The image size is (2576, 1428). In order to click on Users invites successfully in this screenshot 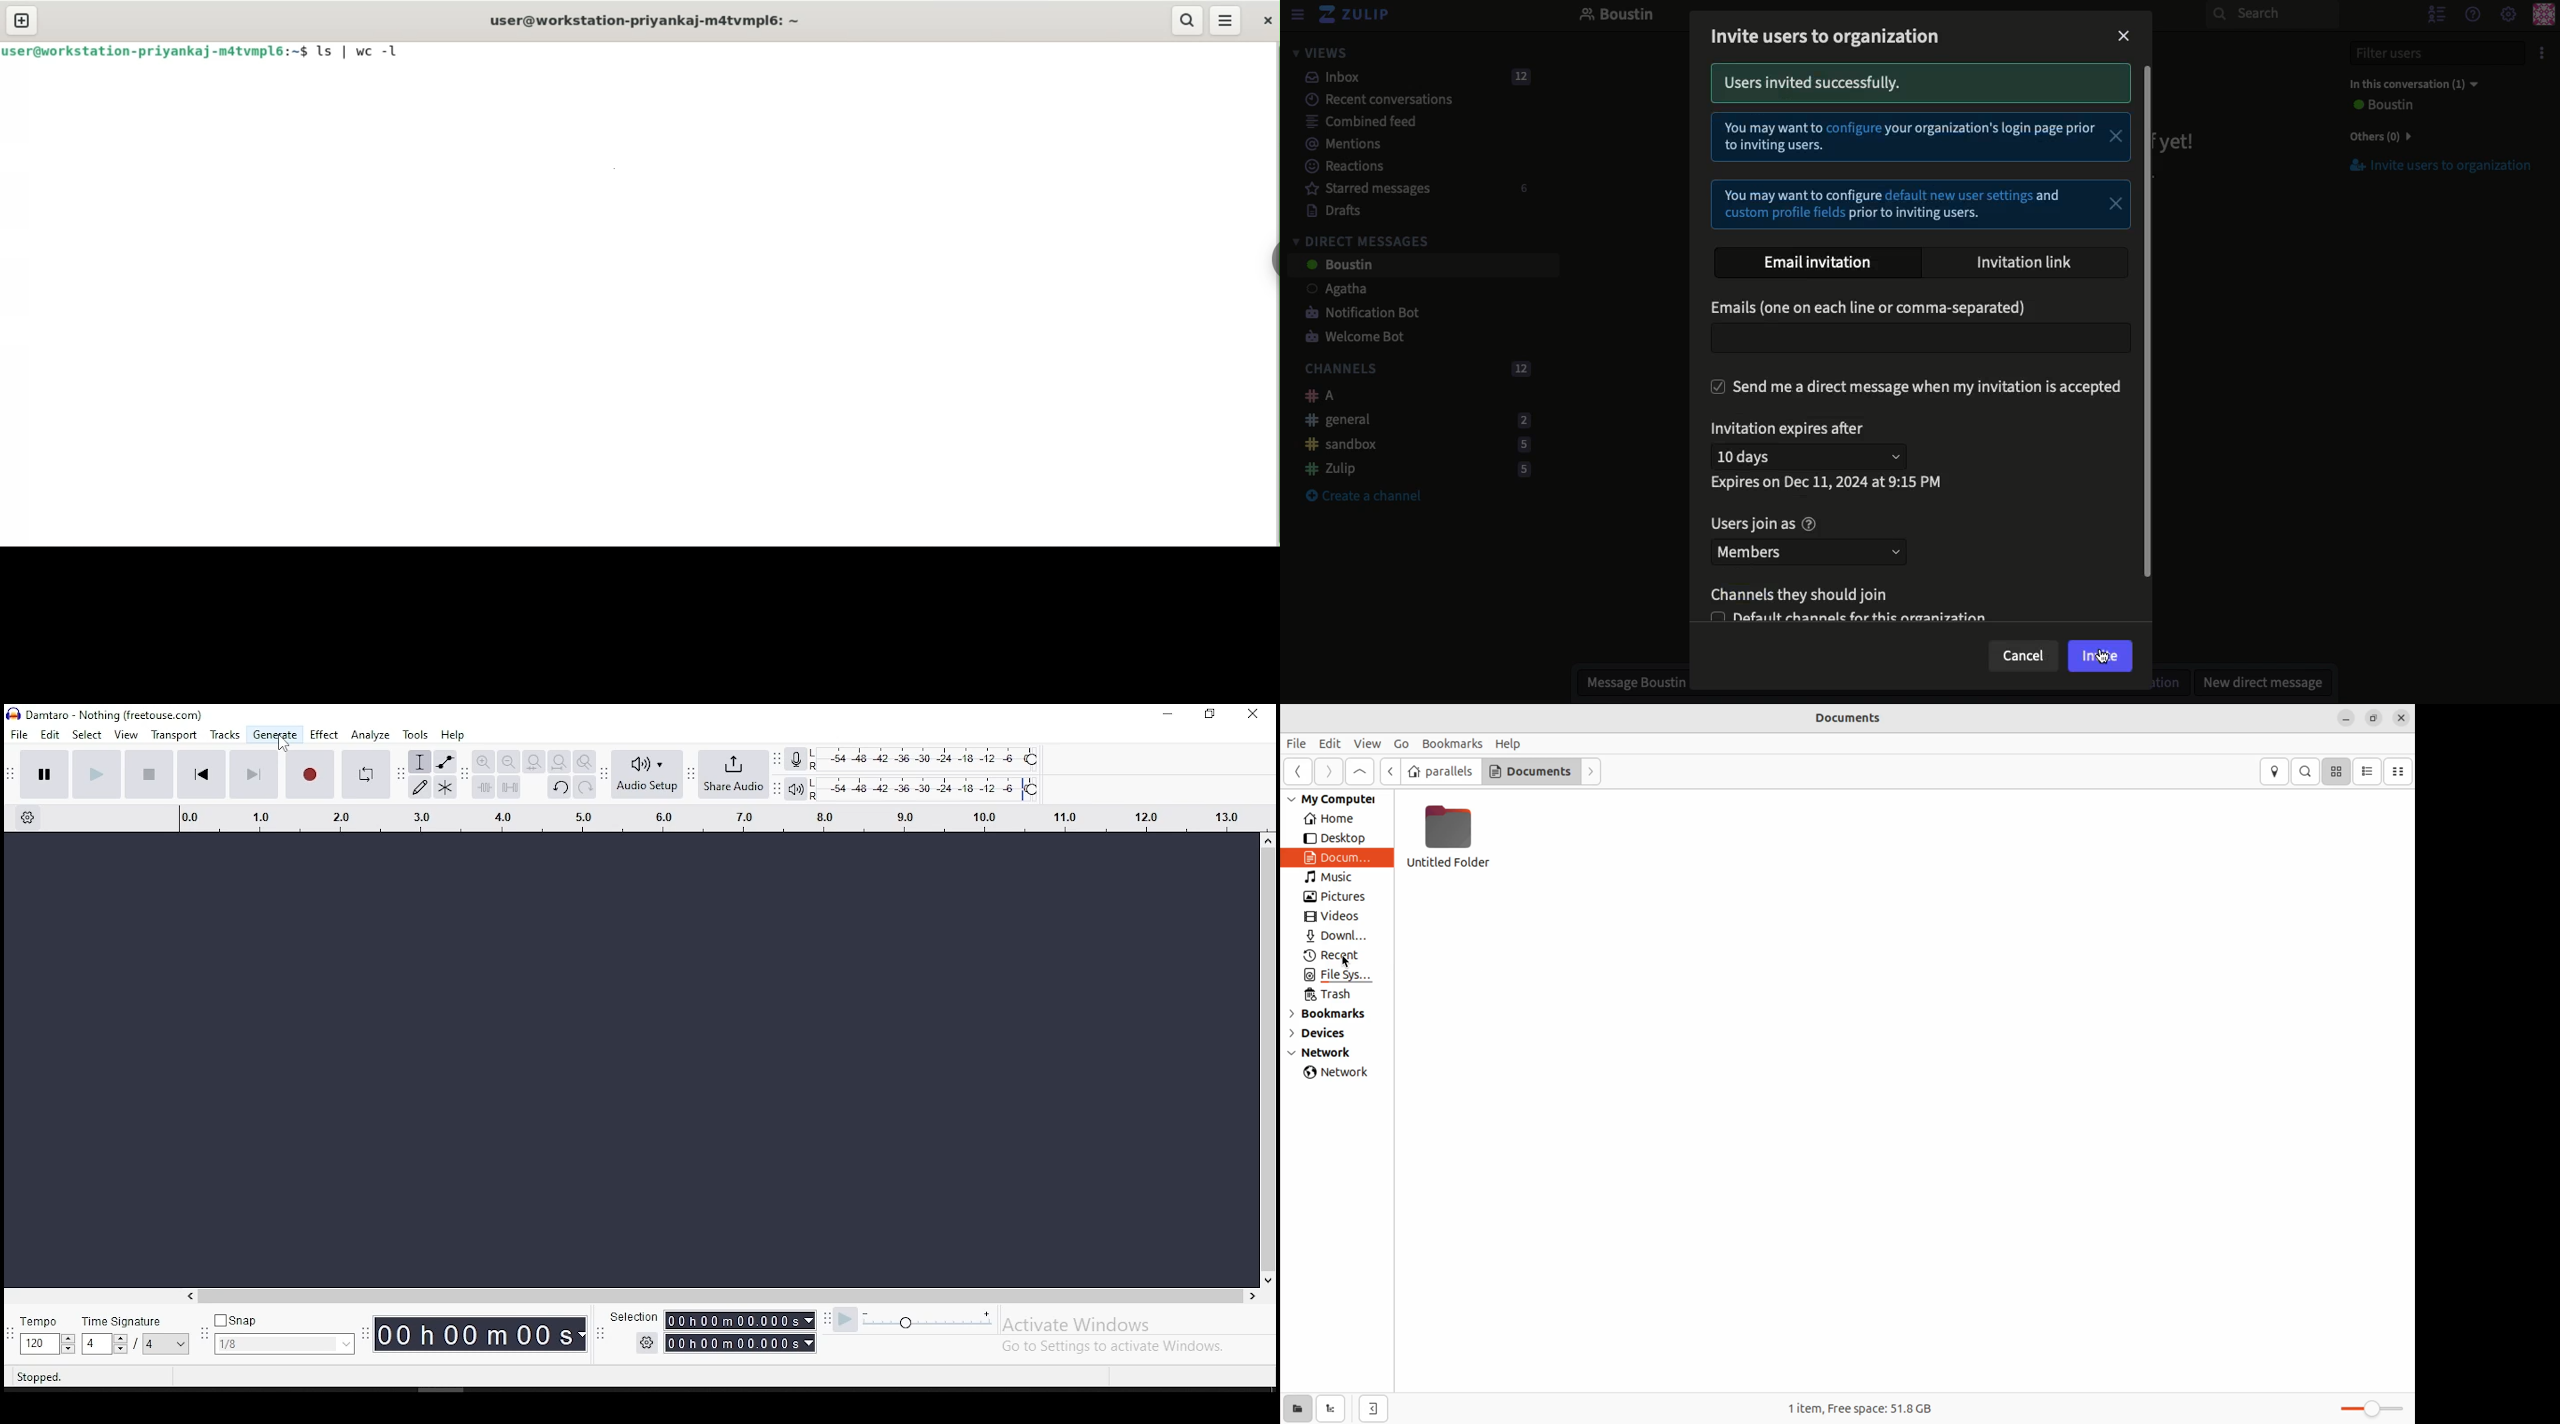, I will do `click(1919, 85)`.